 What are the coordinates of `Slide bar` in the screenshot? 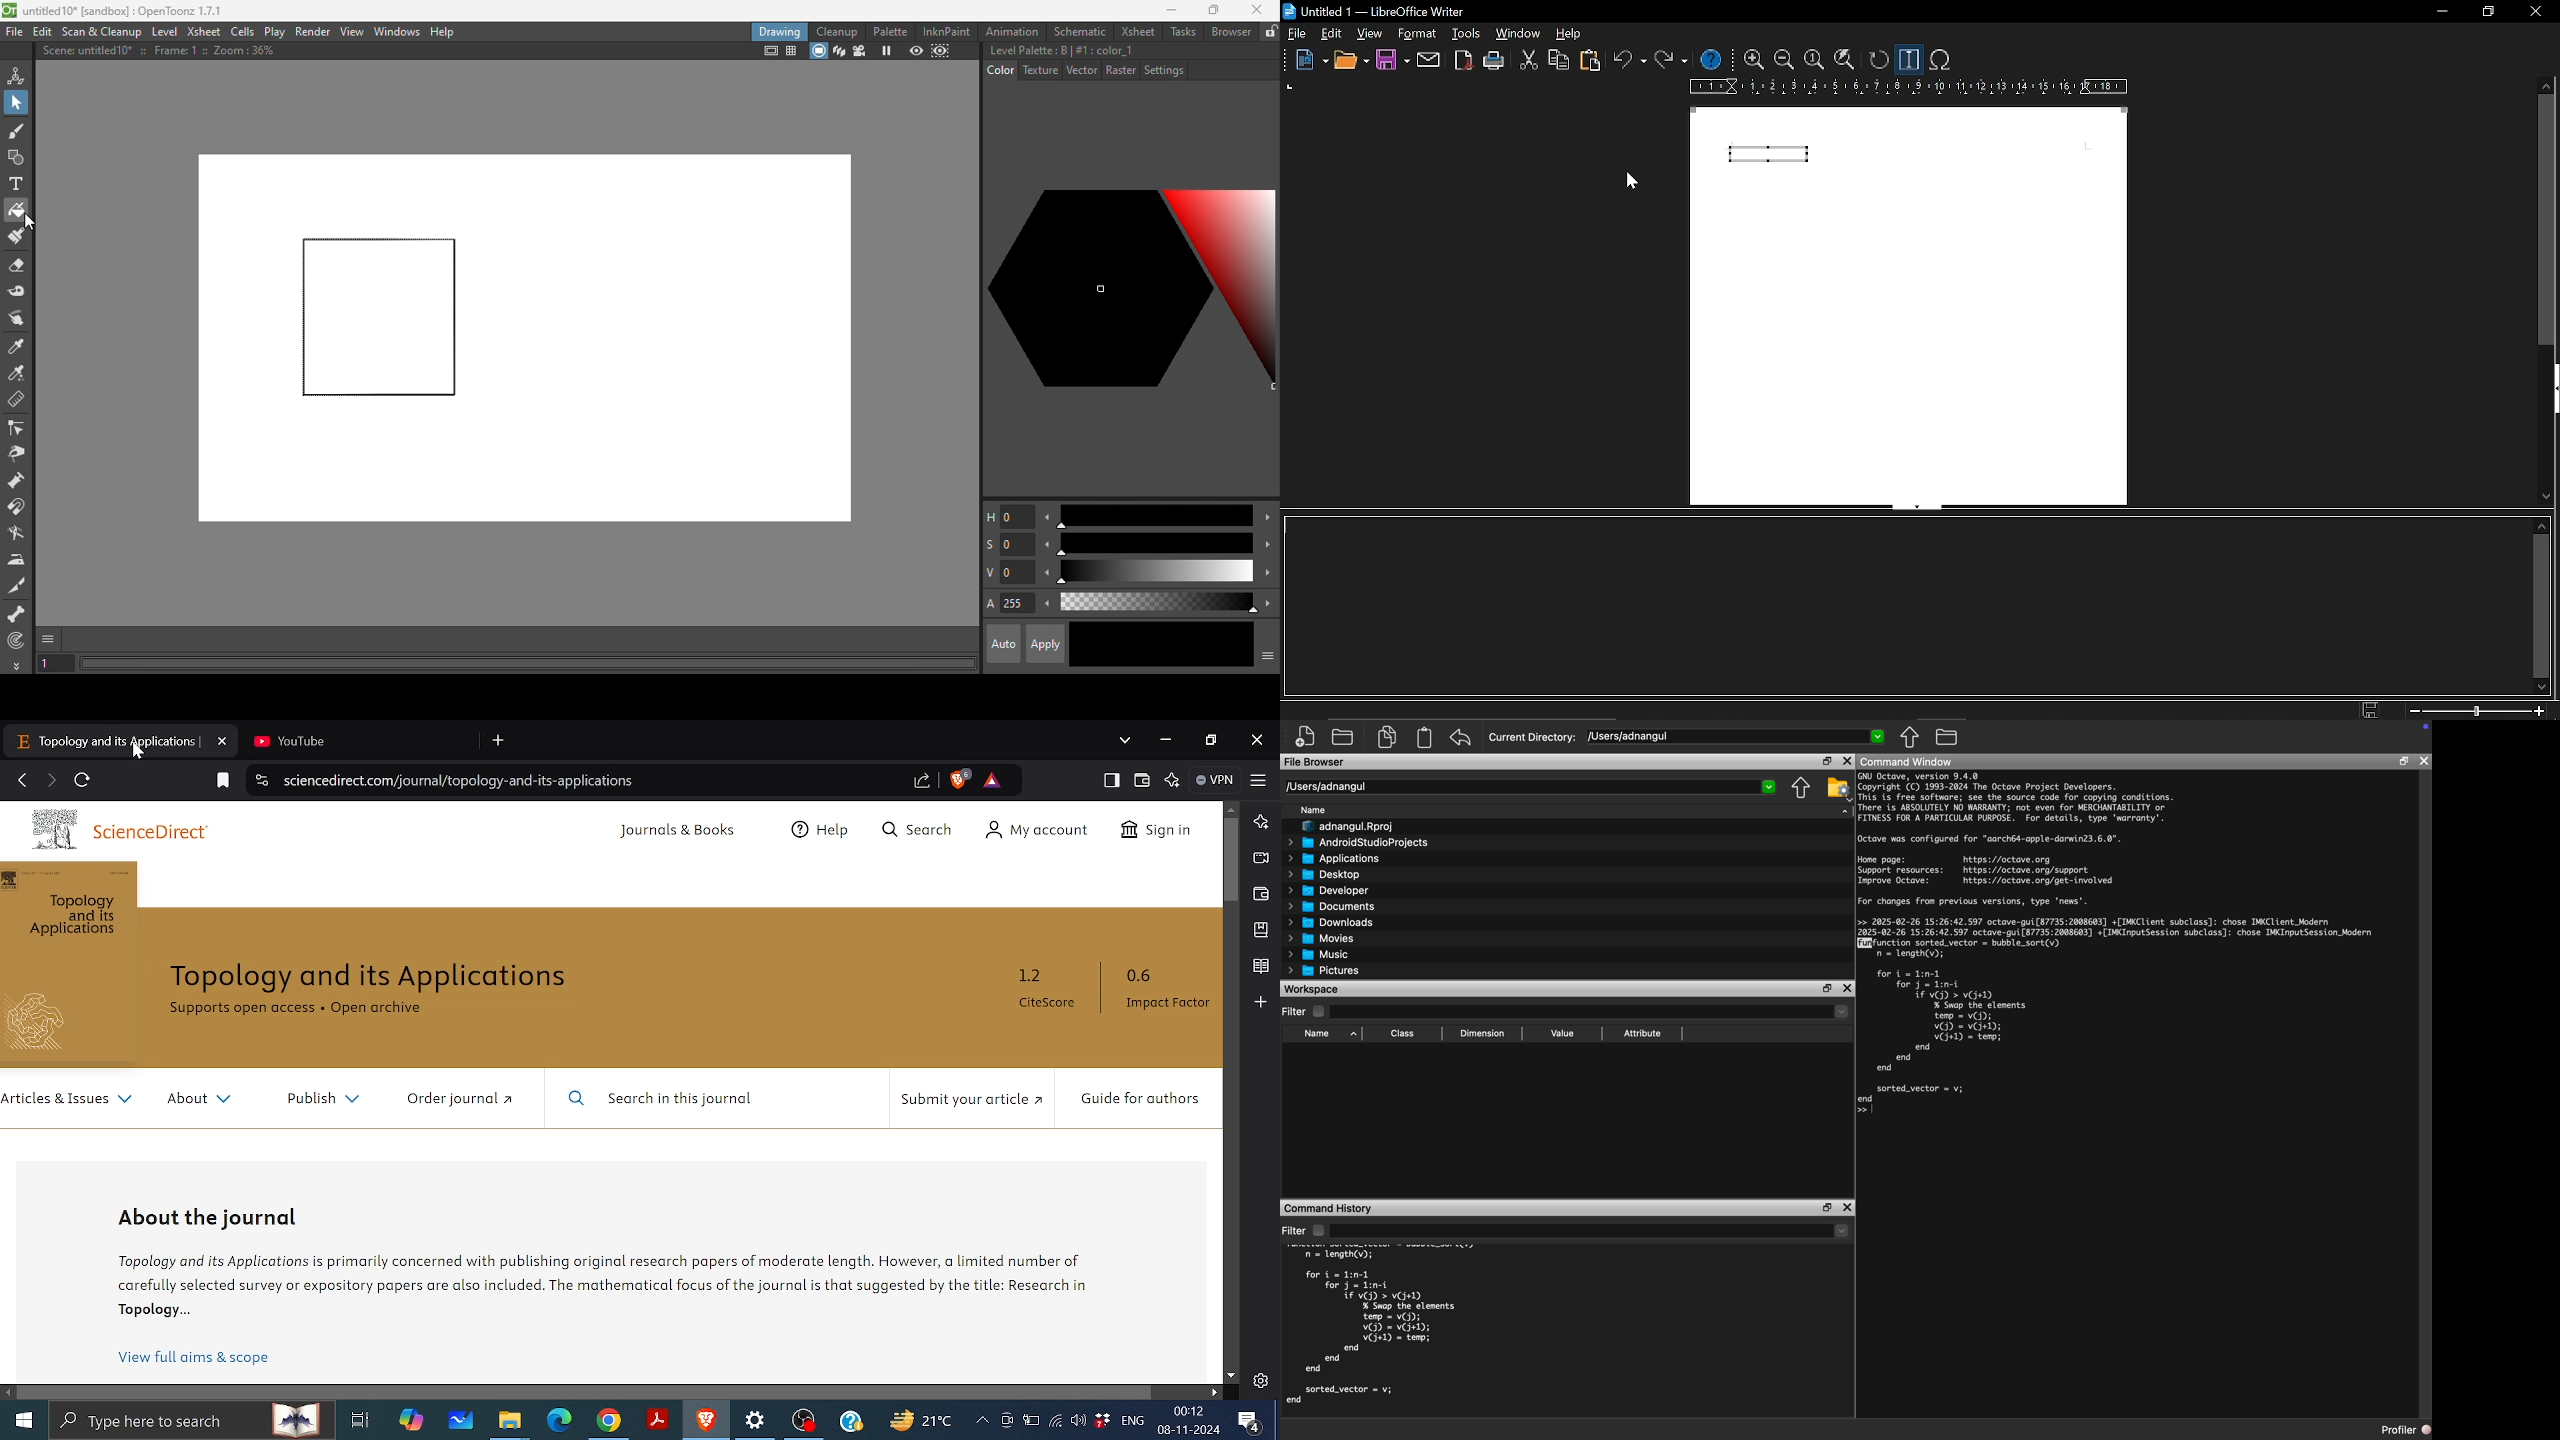 It's located at (1154, 573).